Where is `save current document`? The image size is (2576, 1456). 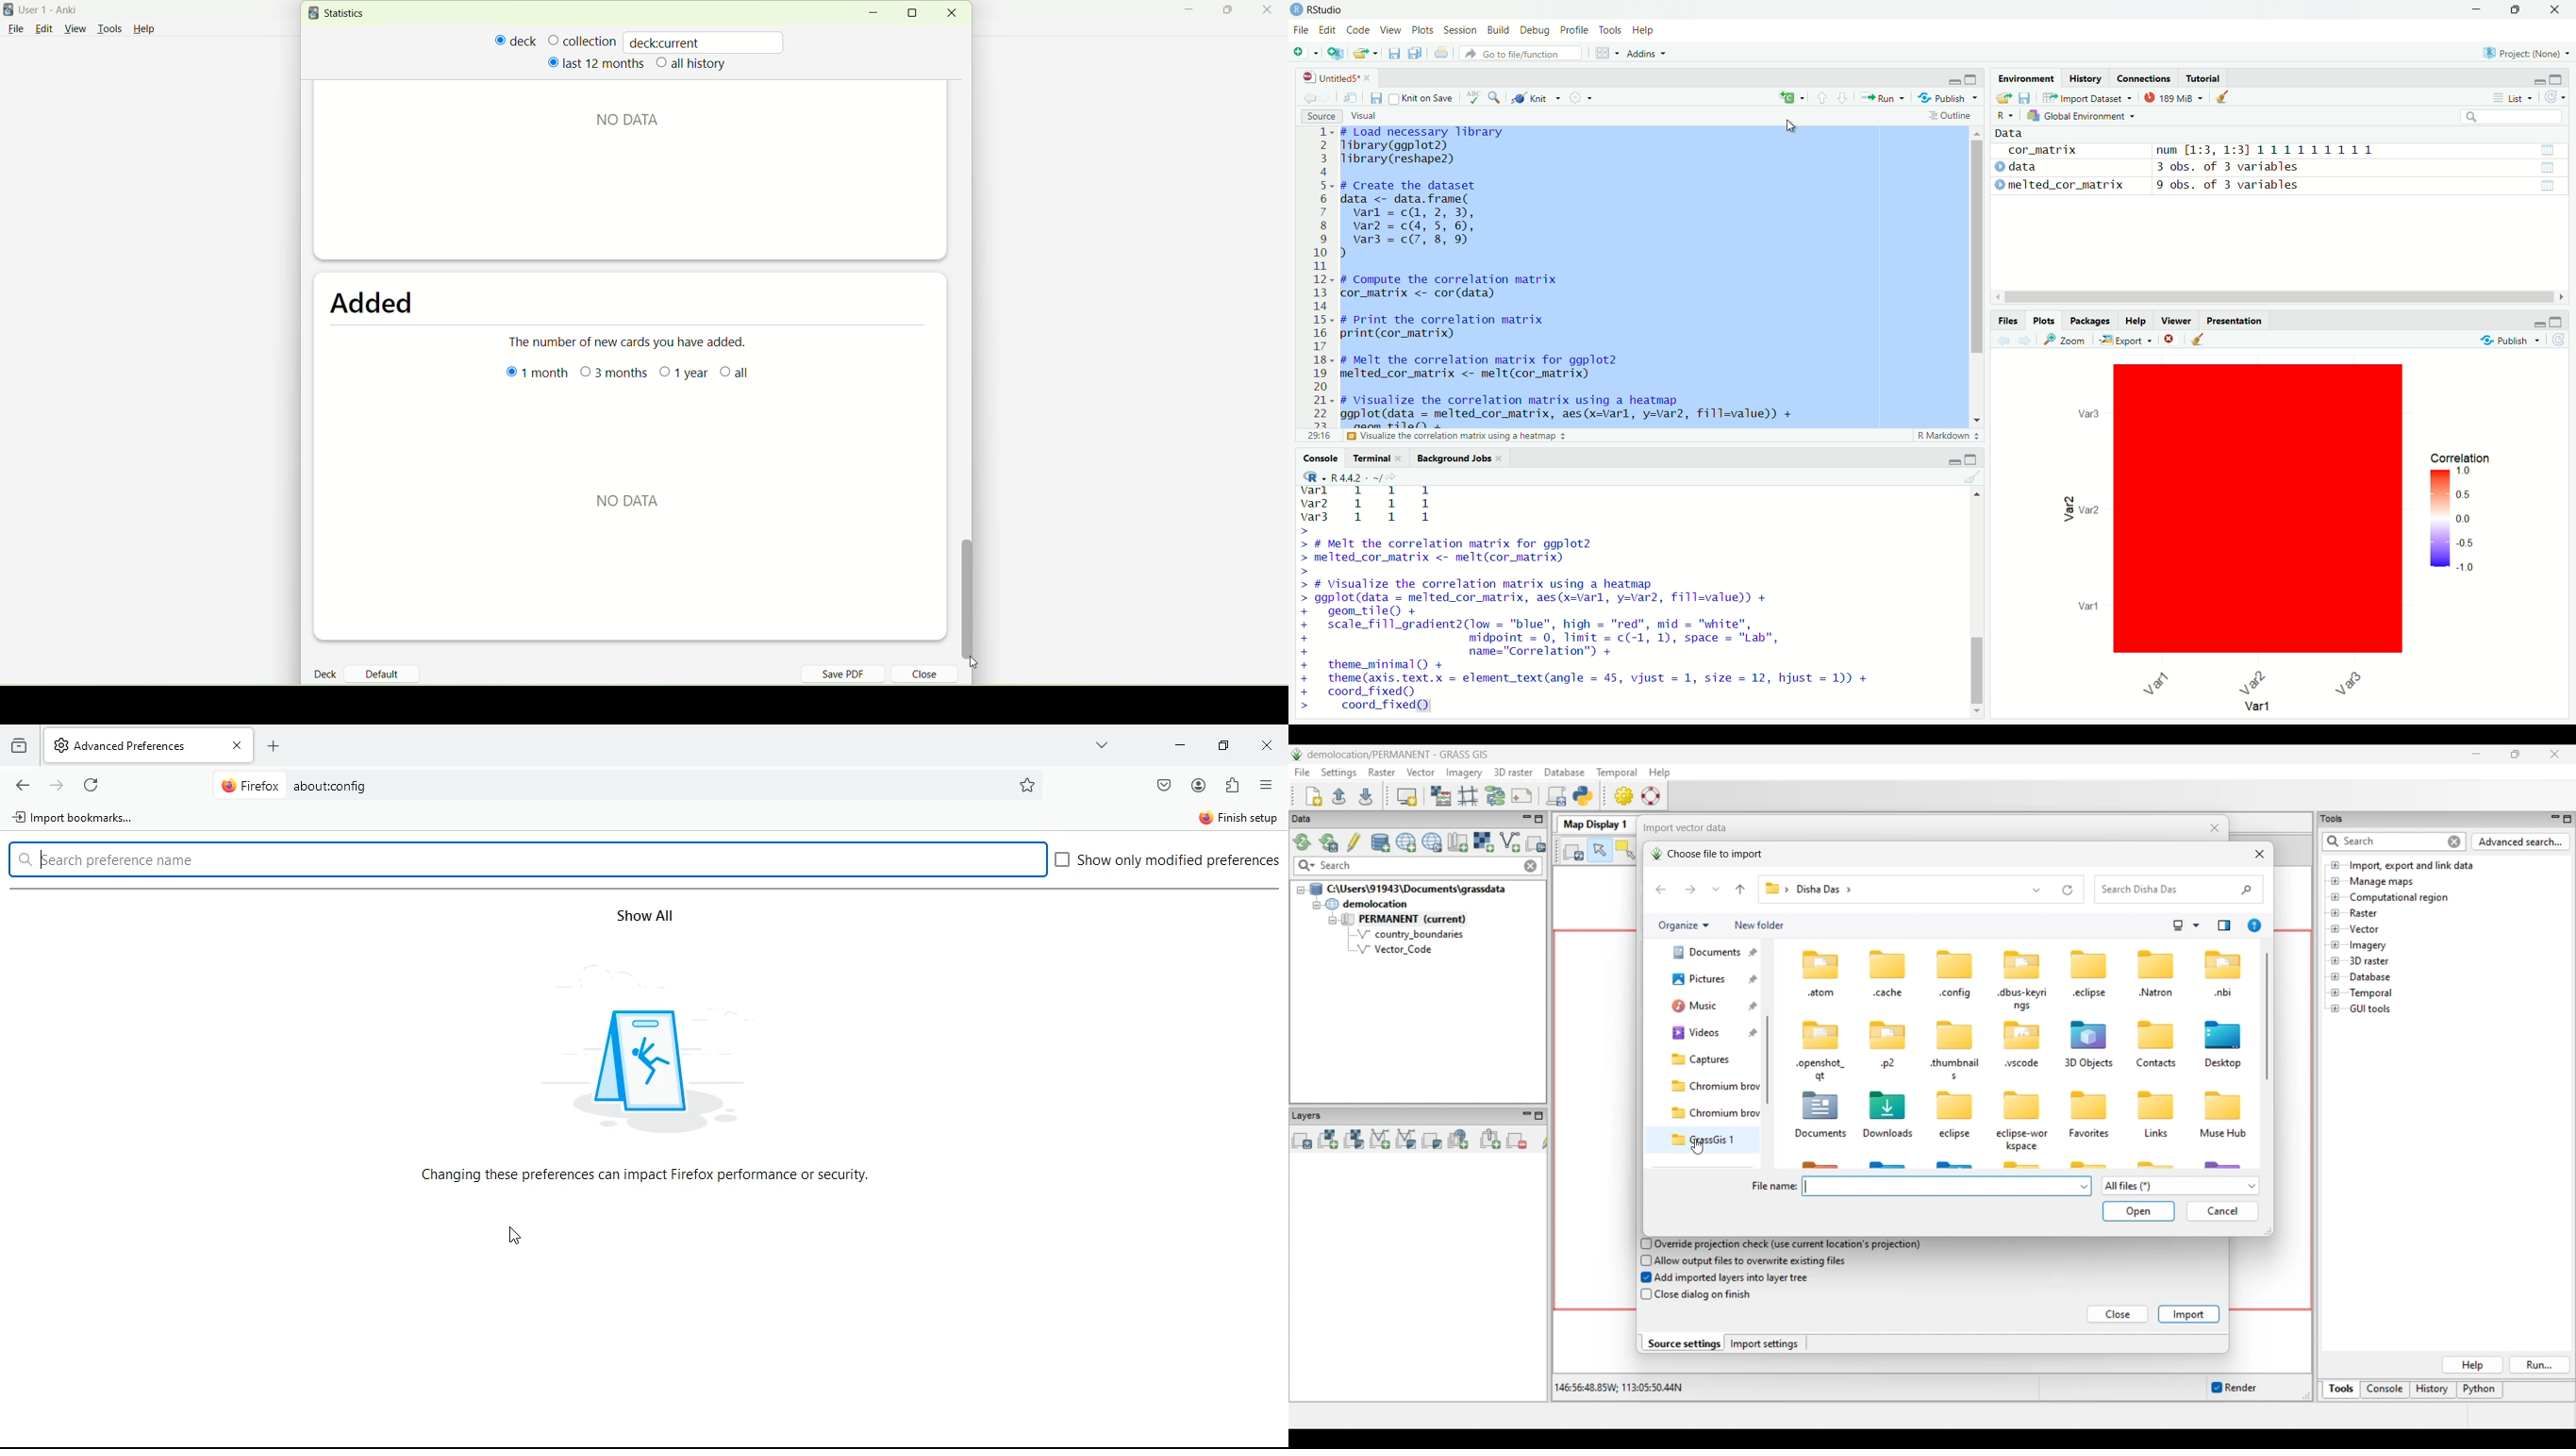 save current document is located at coordinates (1377, 99).